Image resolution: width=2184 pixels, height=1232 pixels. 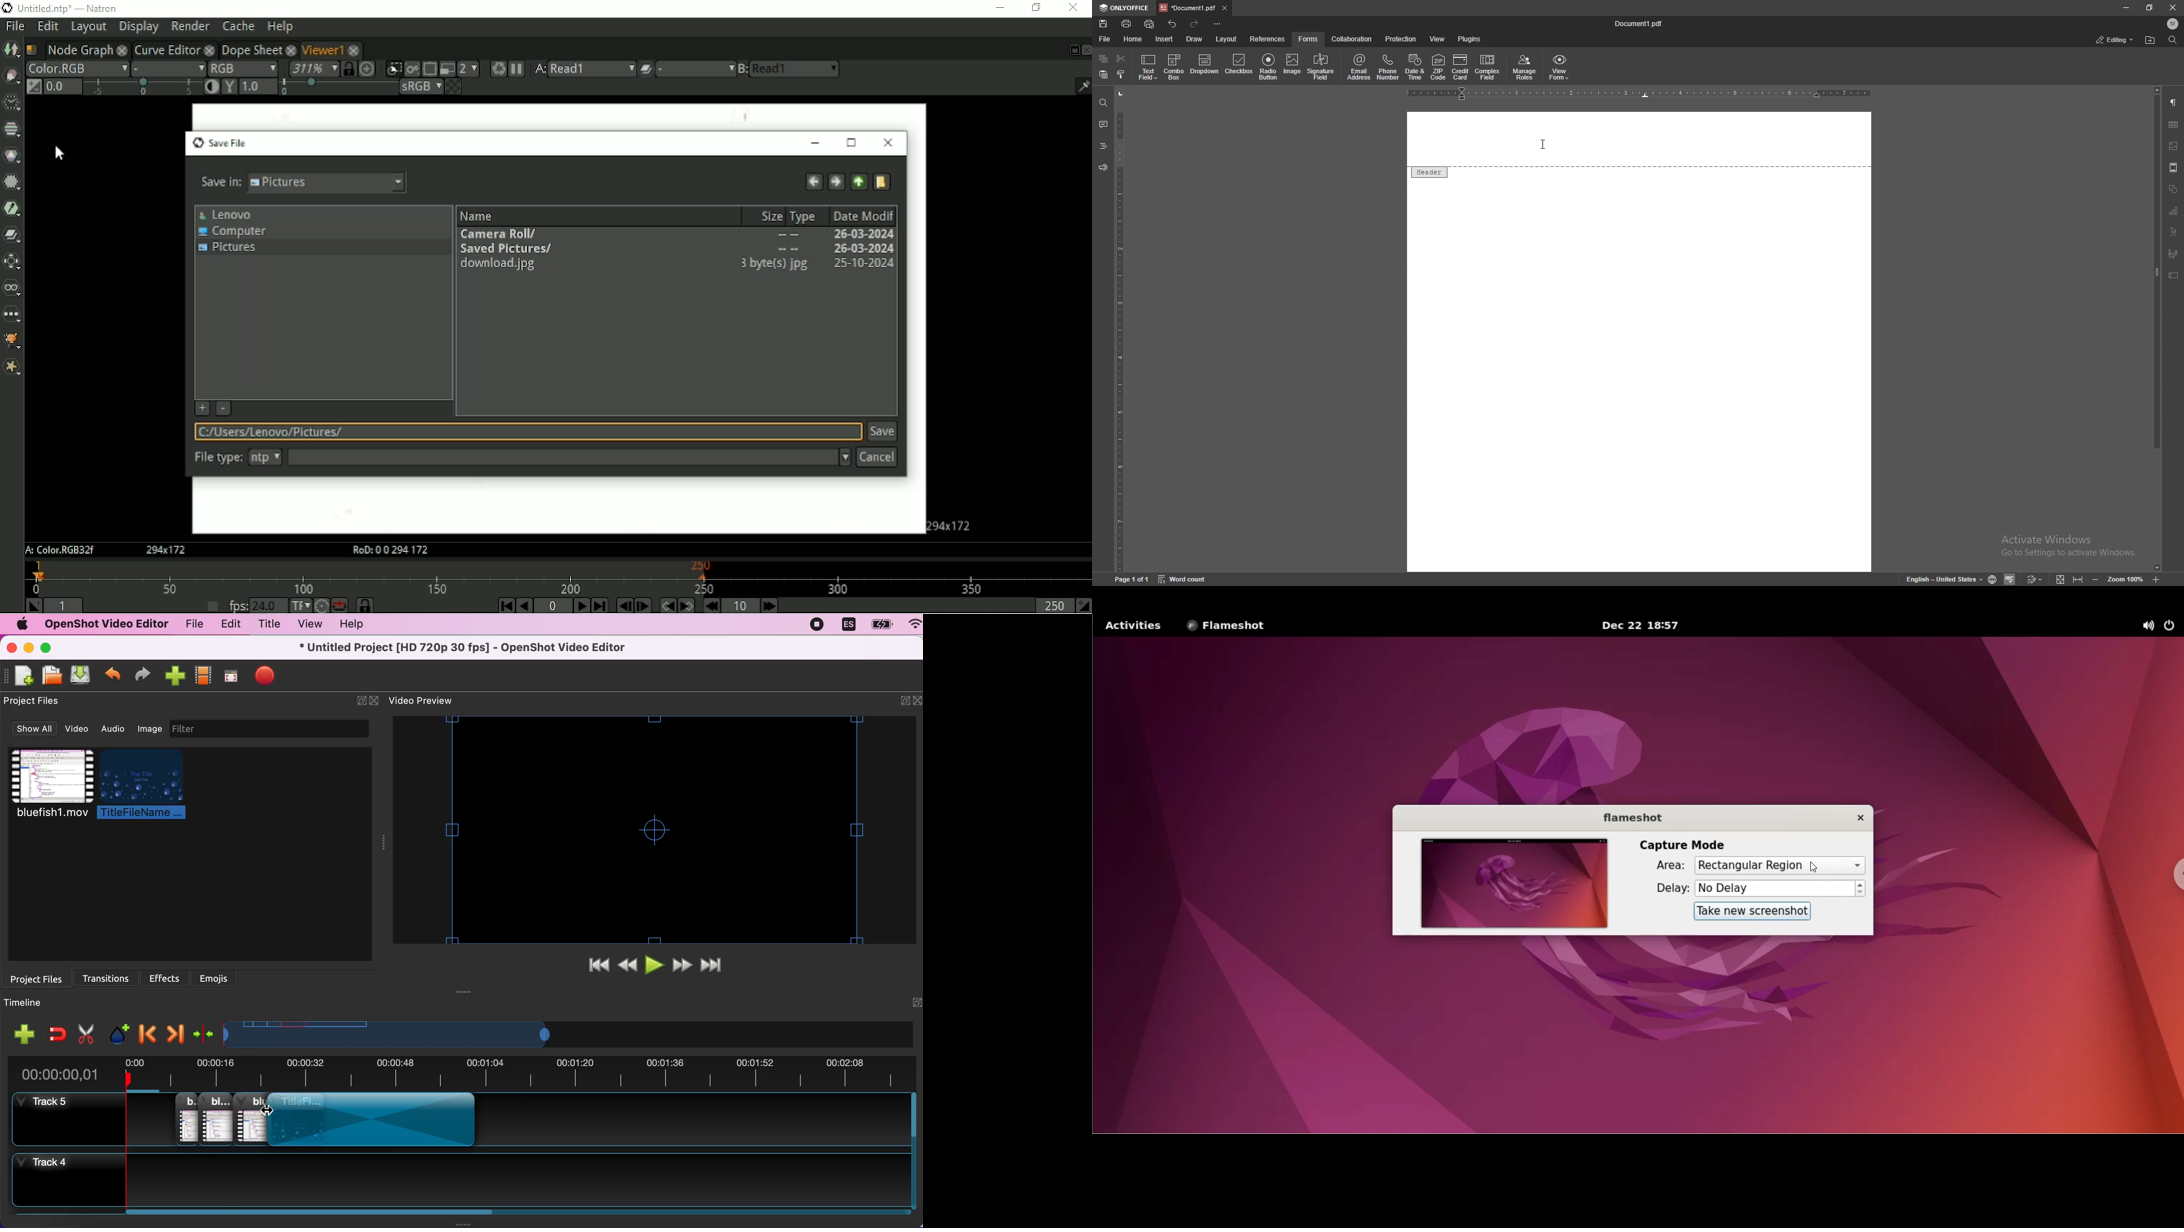 What do you see at coordinates (452, 1035) in the screenshot?
I see `video duration` at bounding box center [452, 1035].